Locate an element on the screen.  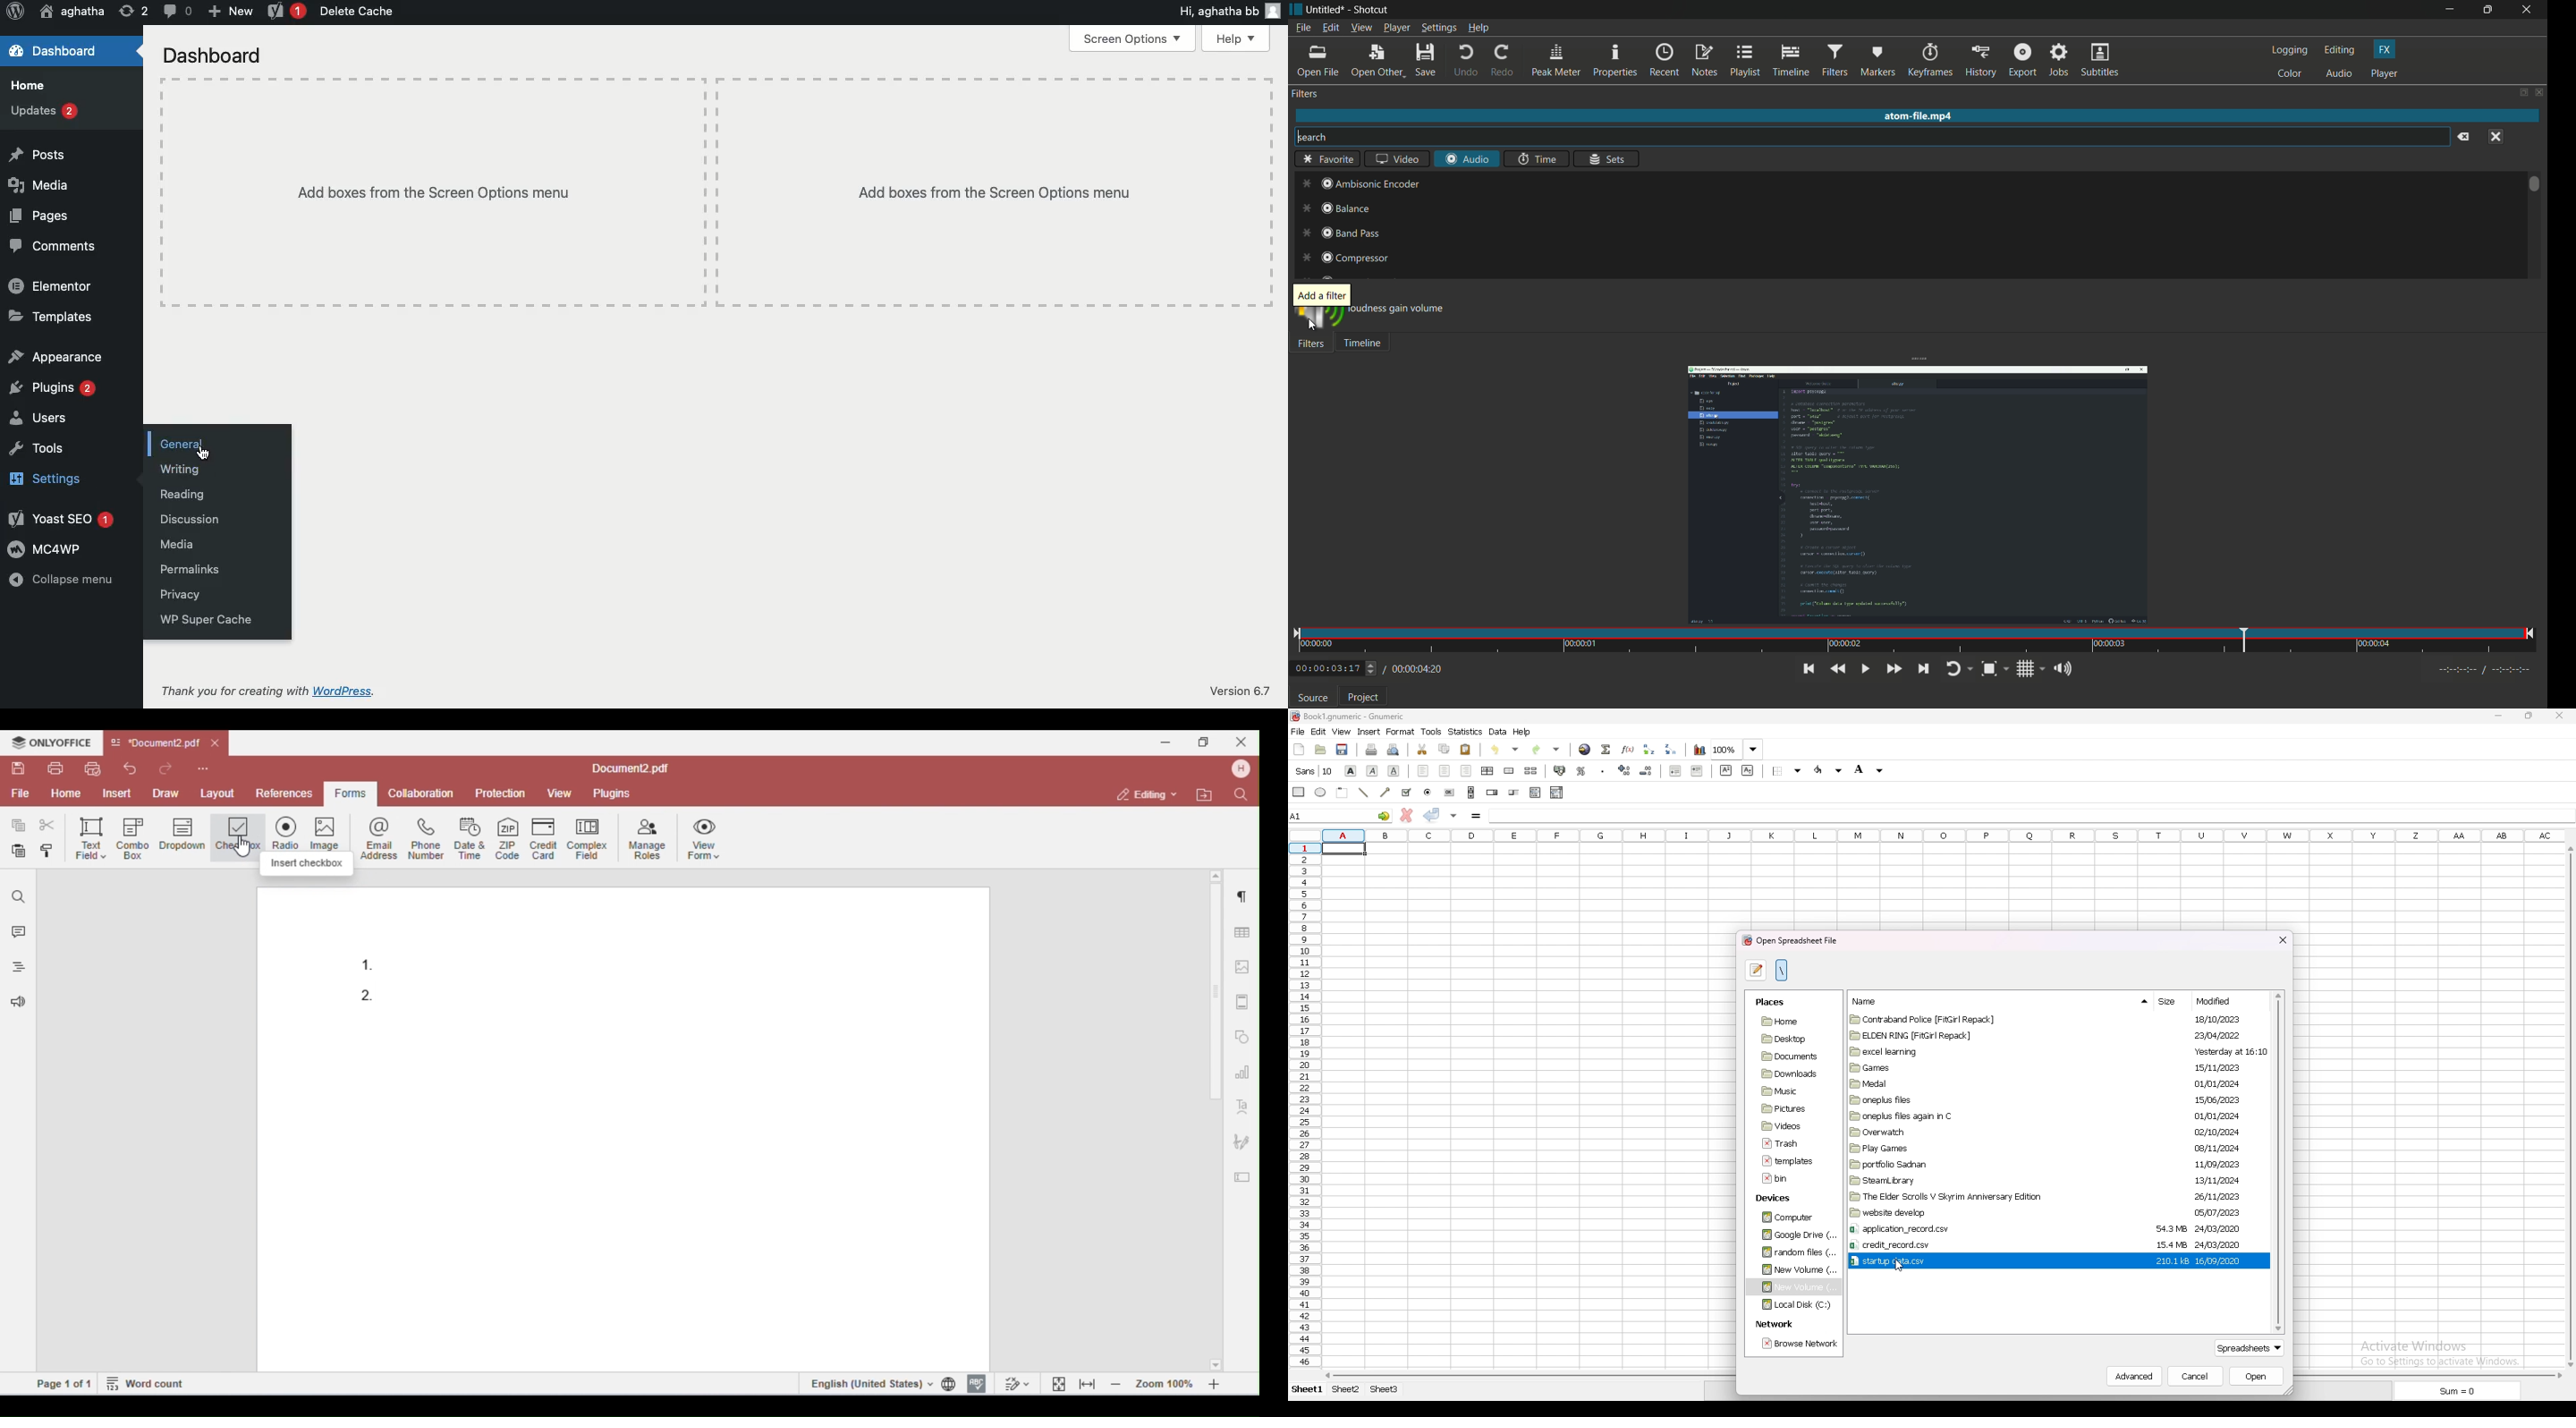
jobs is located at coordinates (2060, 61).